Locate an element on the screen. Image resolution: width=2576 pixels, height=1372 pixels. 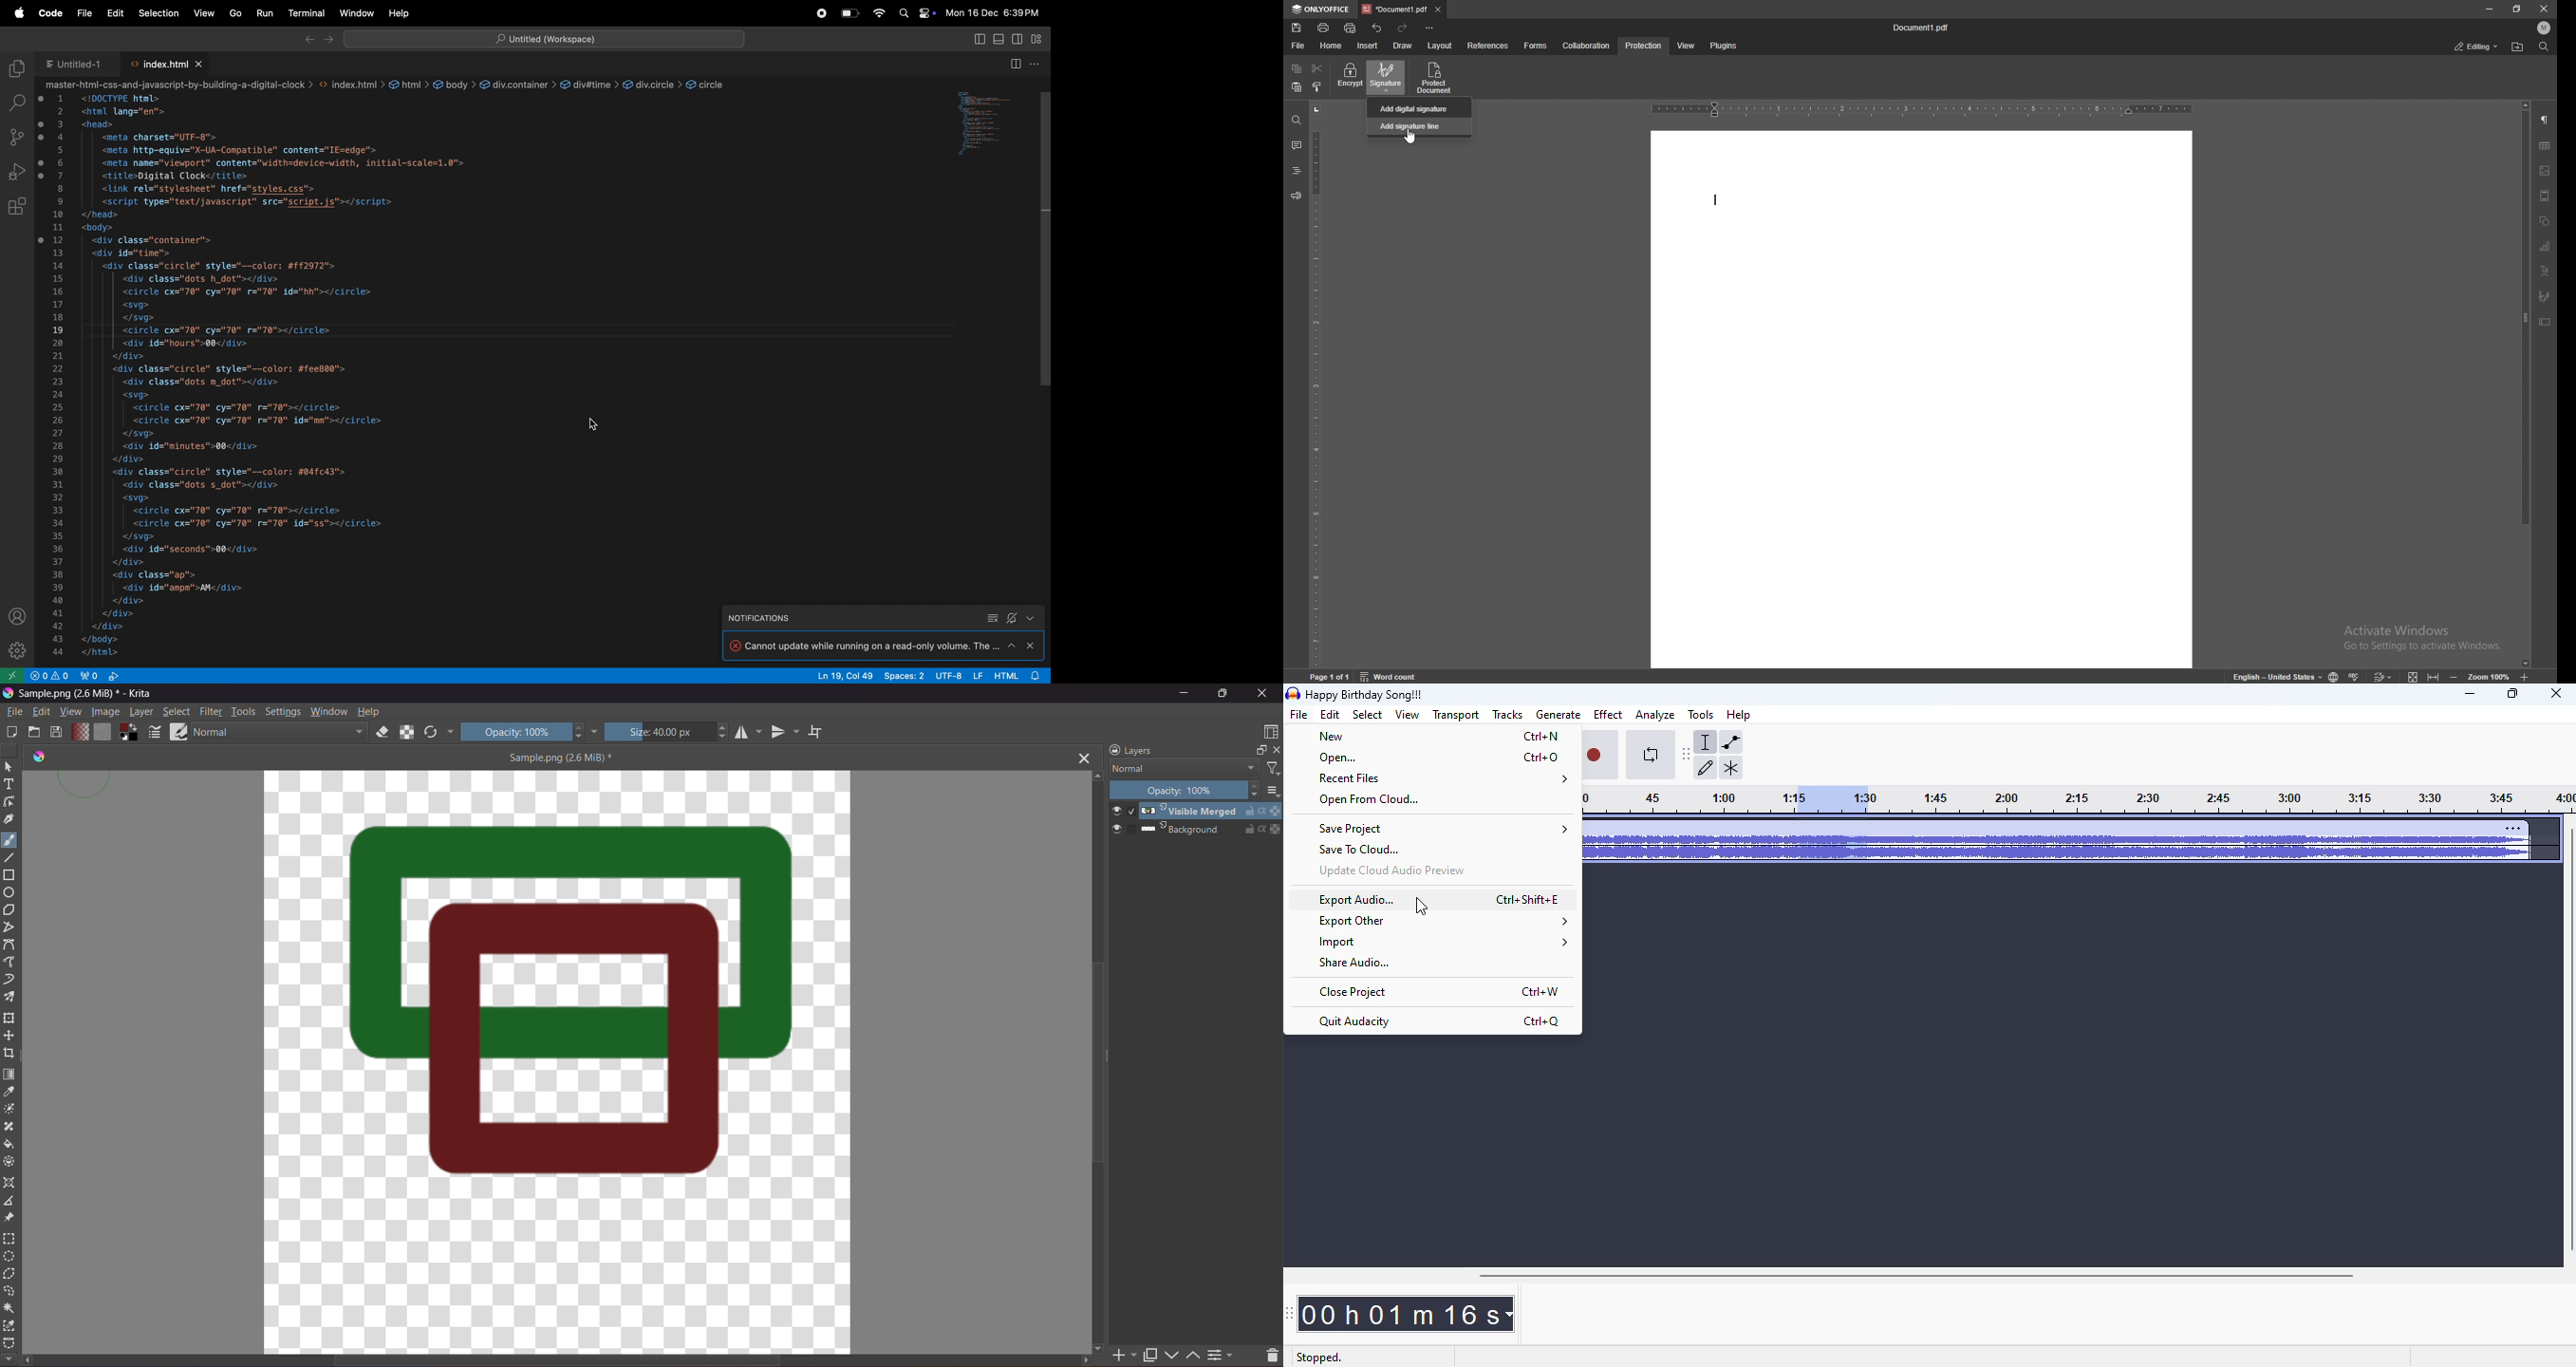
Layer Properties is located at coordinates (1222, 1353).